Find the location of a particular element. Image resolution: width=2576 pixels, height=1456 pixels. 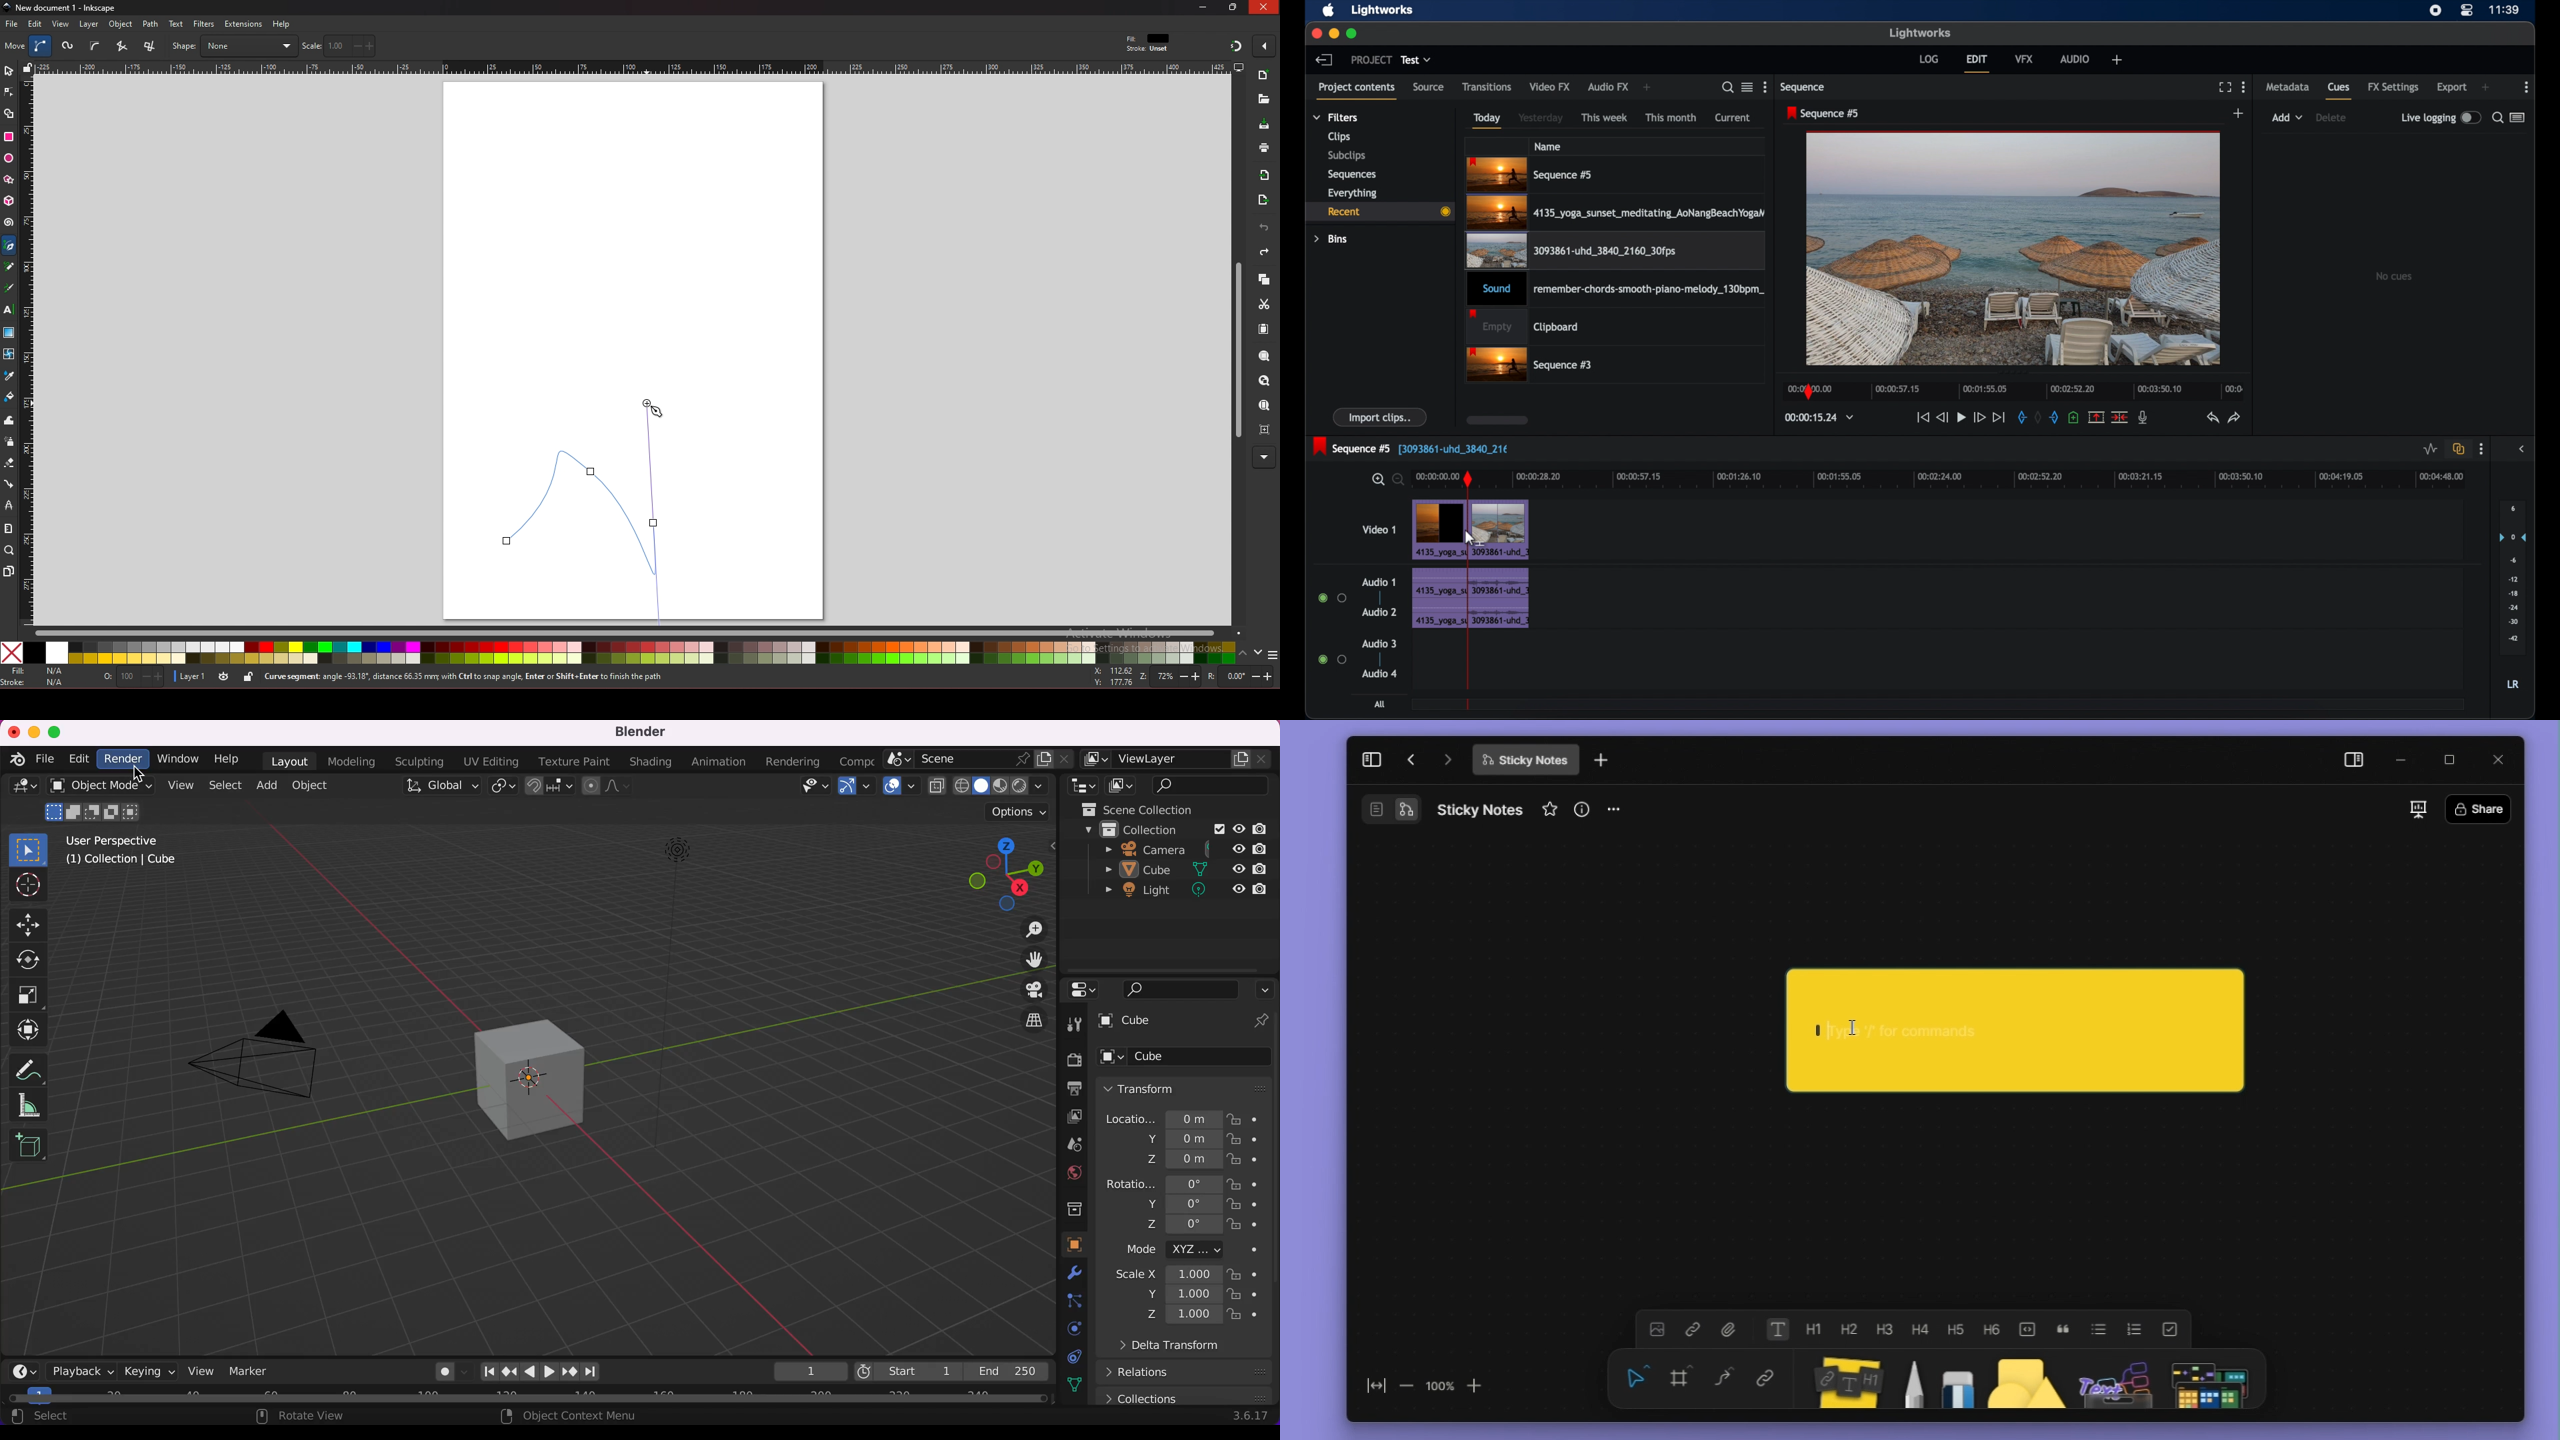

horizontal slider is located at coordinates (536, 1399).